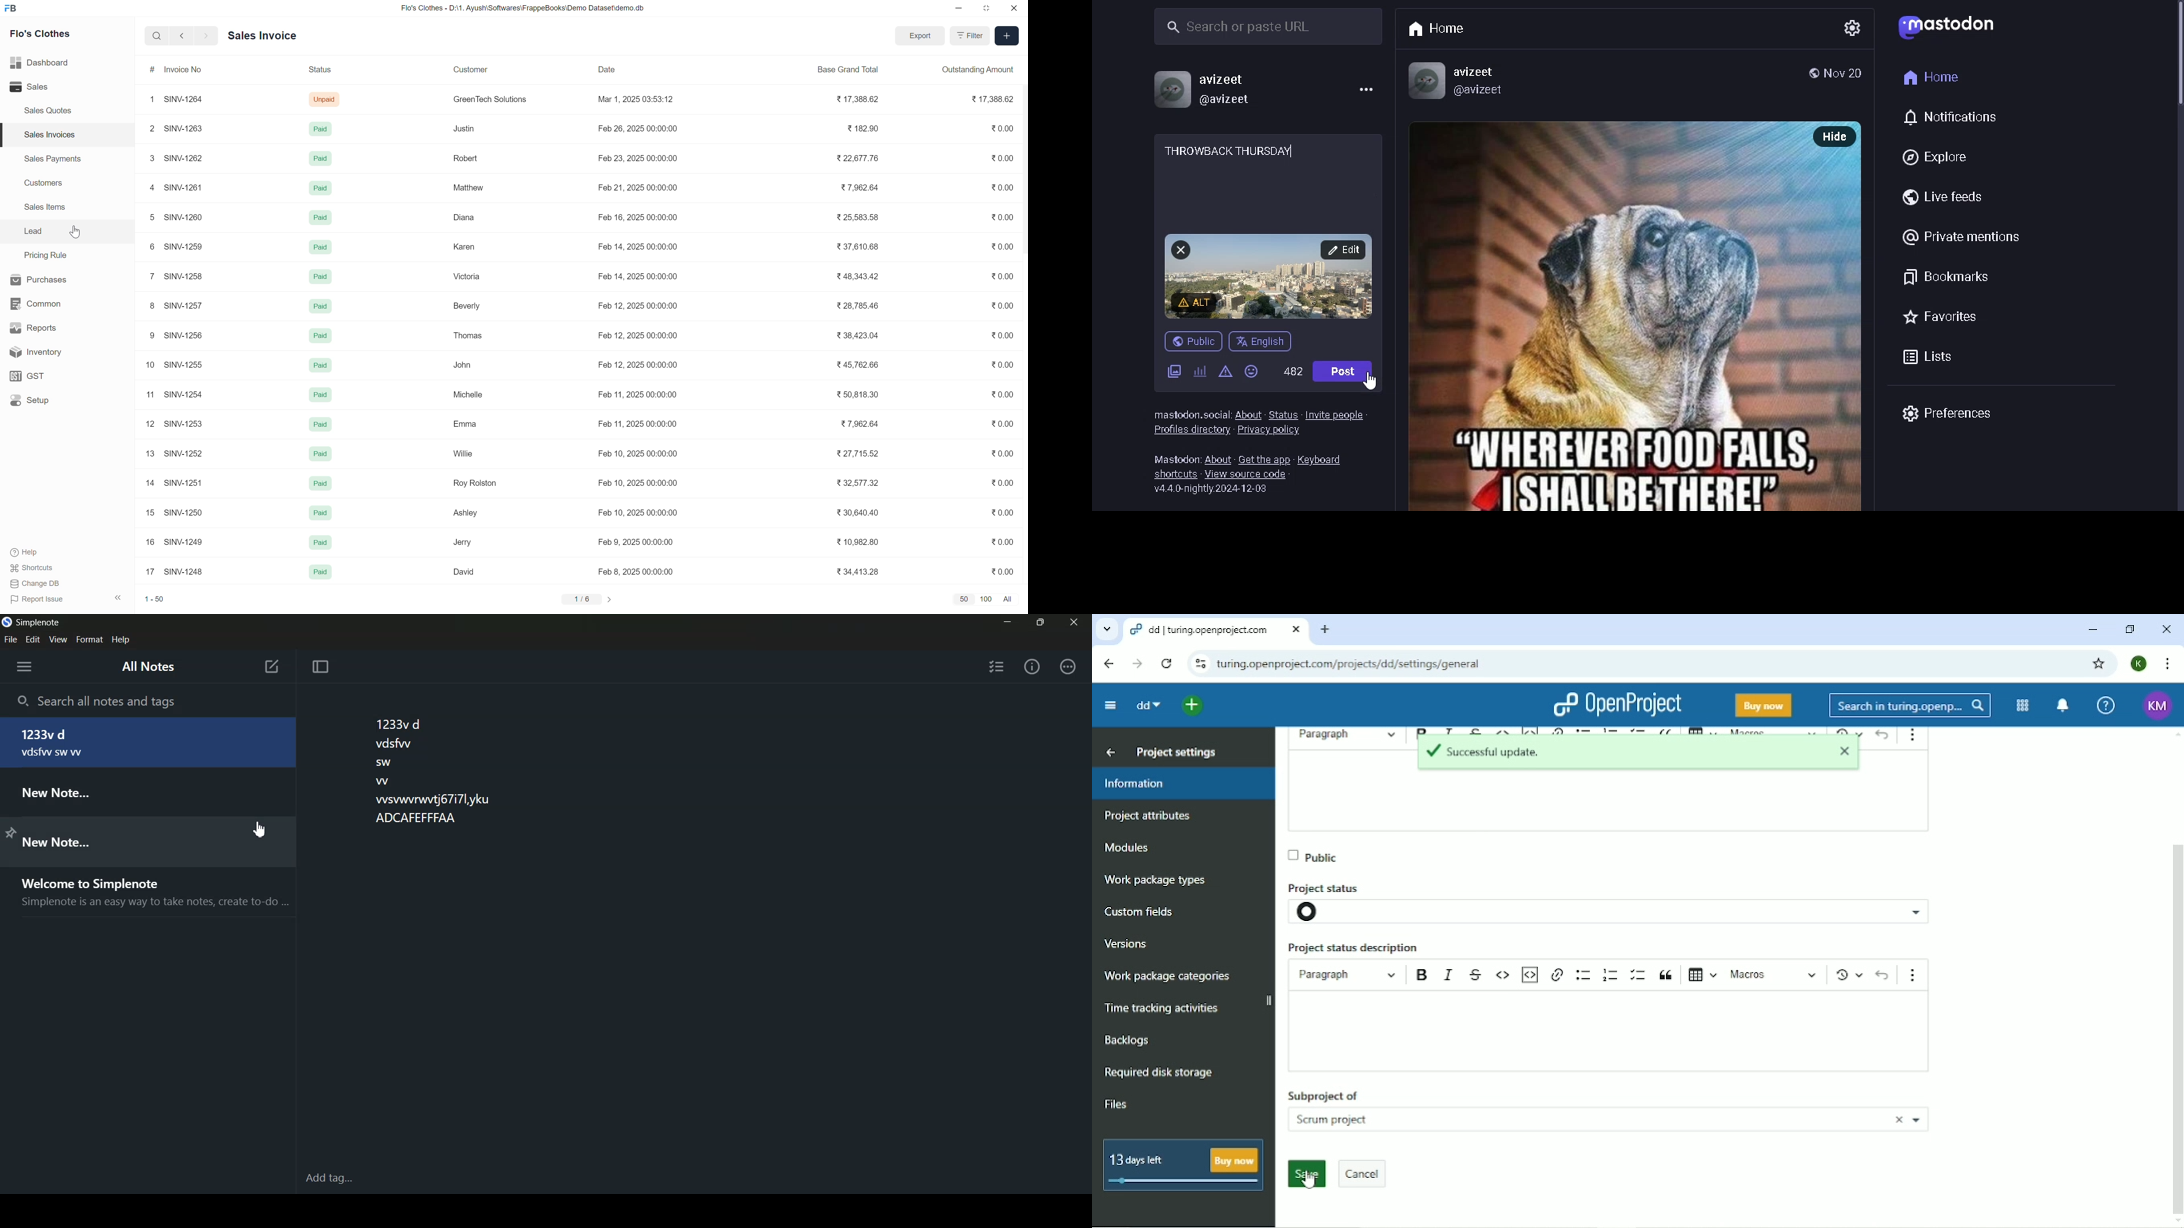  Describe the element at coordinates (264, 35) in the screenshot. I see `Sales Invoice` at that location.